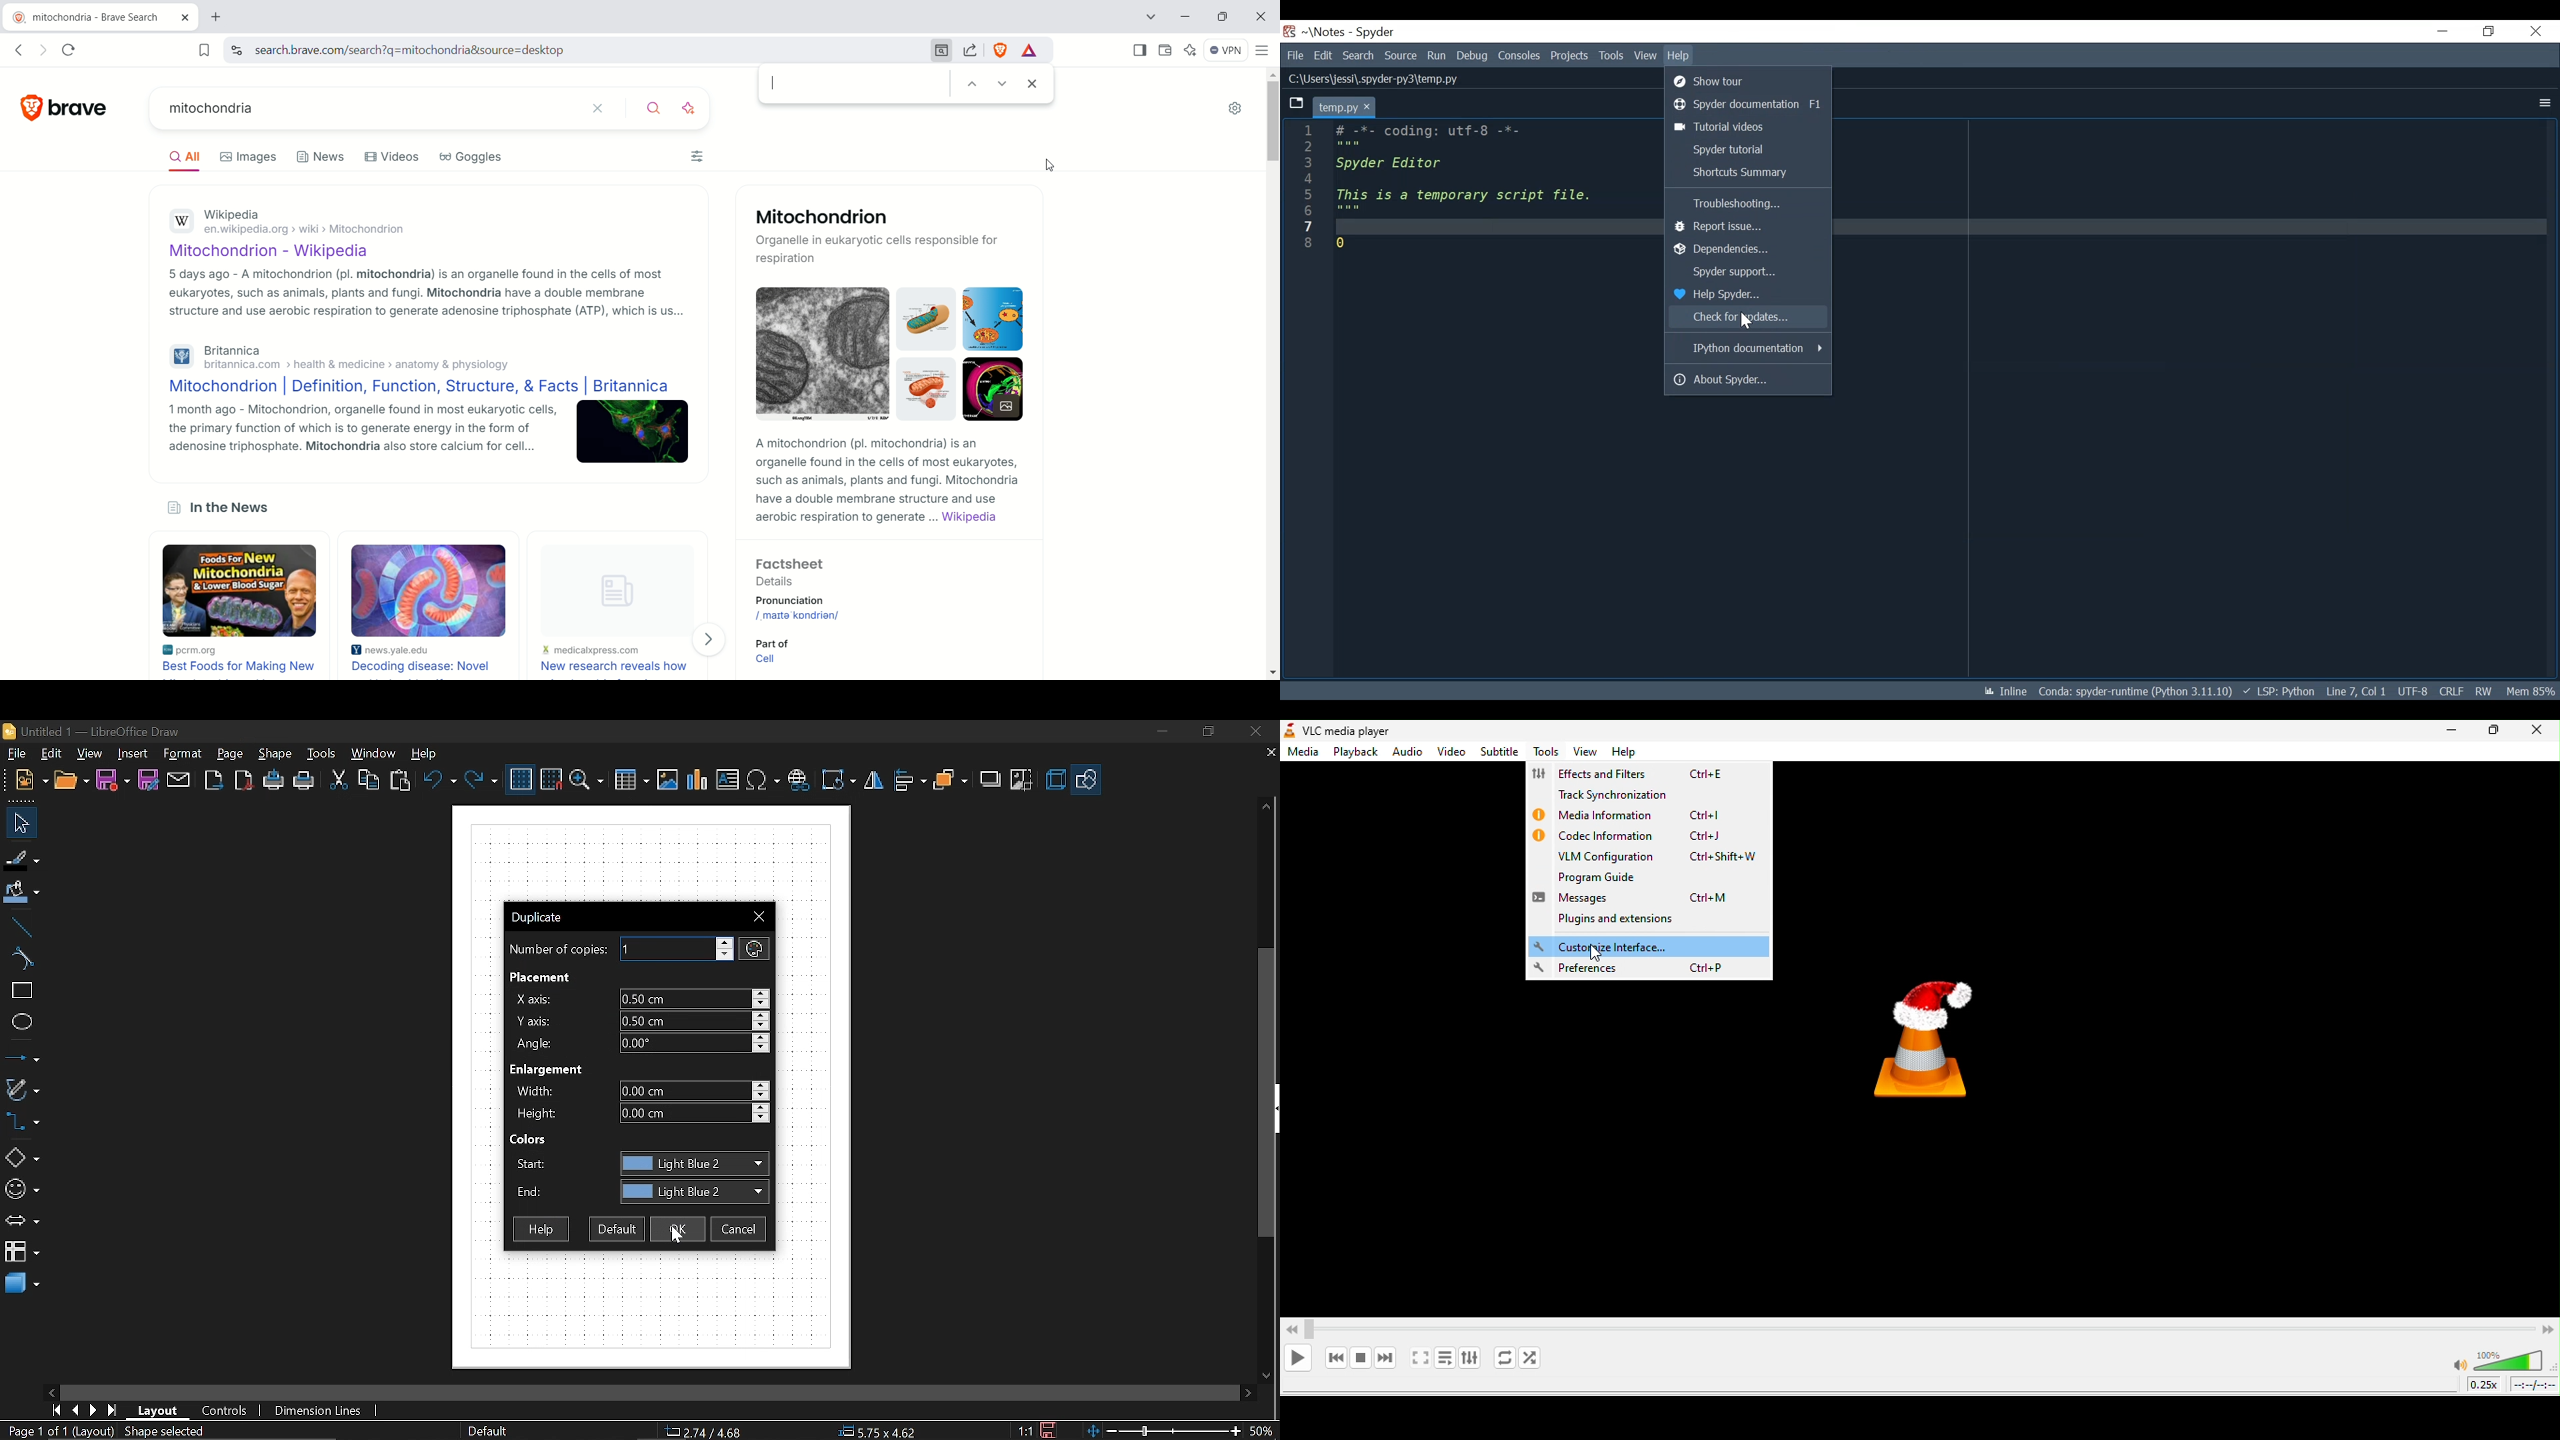 The width and height of the screenshot is (2576, 1456). Describe the element at coordinates (22, 823) in the screenshot. I see `Select` at that location.